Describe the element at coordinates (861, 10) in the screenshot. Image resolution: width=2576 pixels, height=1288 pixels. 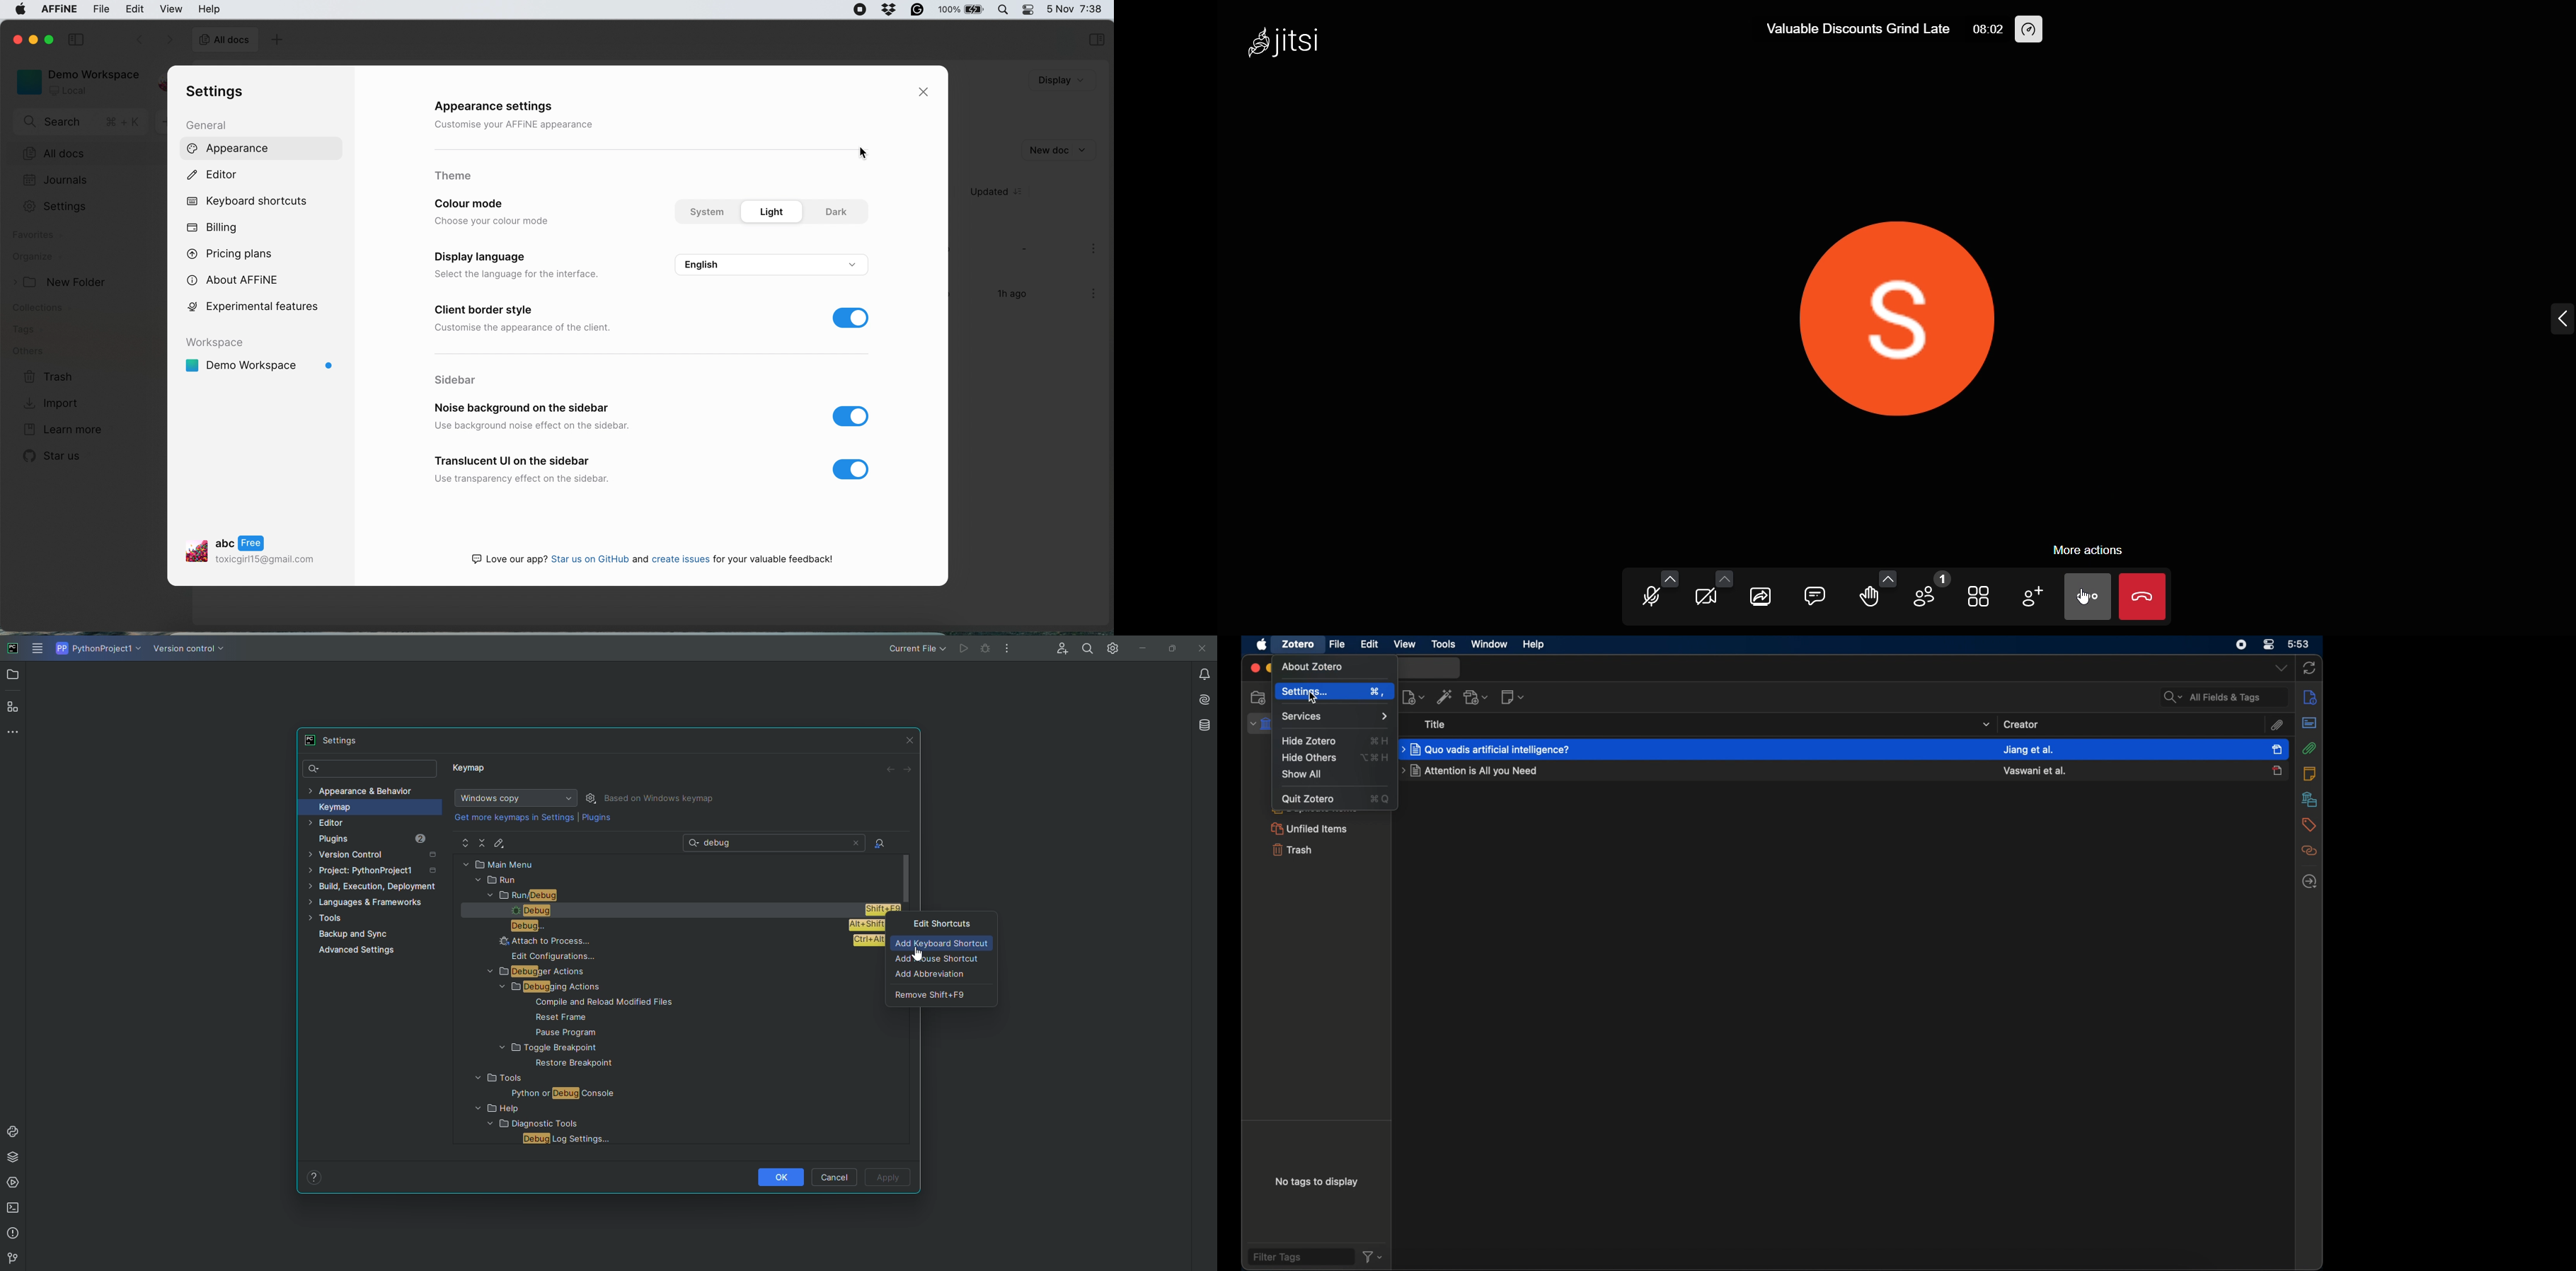
I see `screen recorder` at that location.